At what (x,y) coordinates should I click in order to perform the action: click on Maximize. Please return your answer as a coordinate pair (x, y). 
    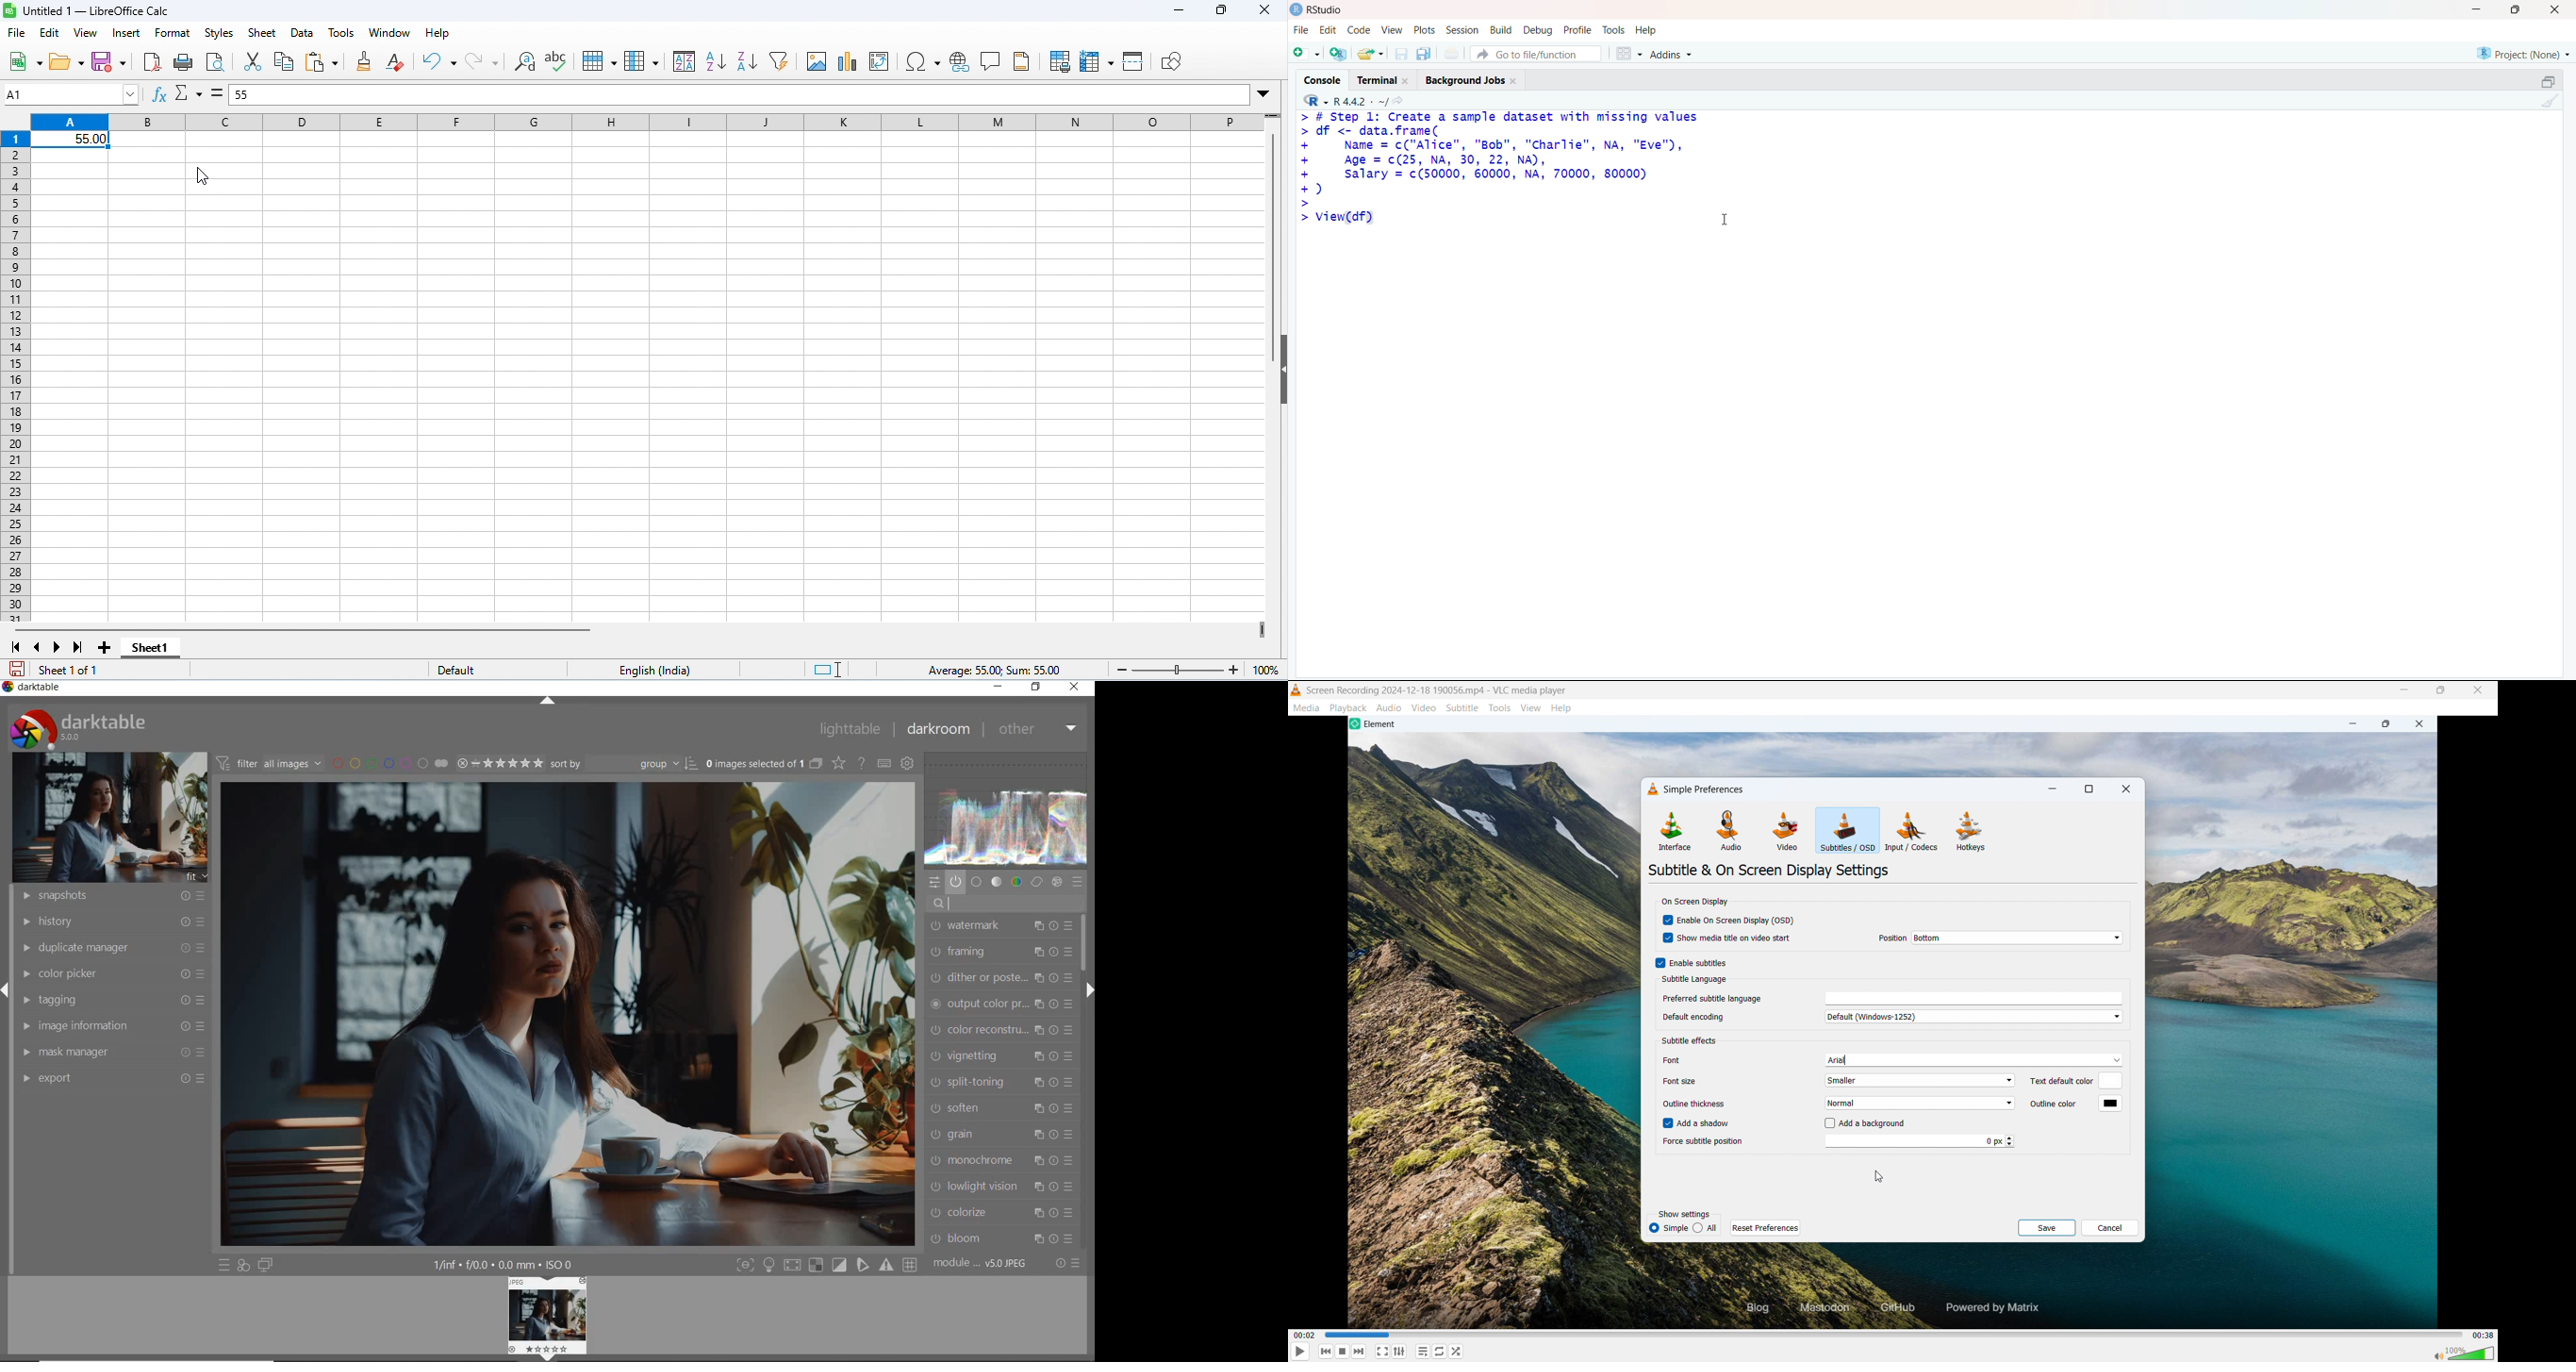
    Looking at the image, I should click on (2551, 82).